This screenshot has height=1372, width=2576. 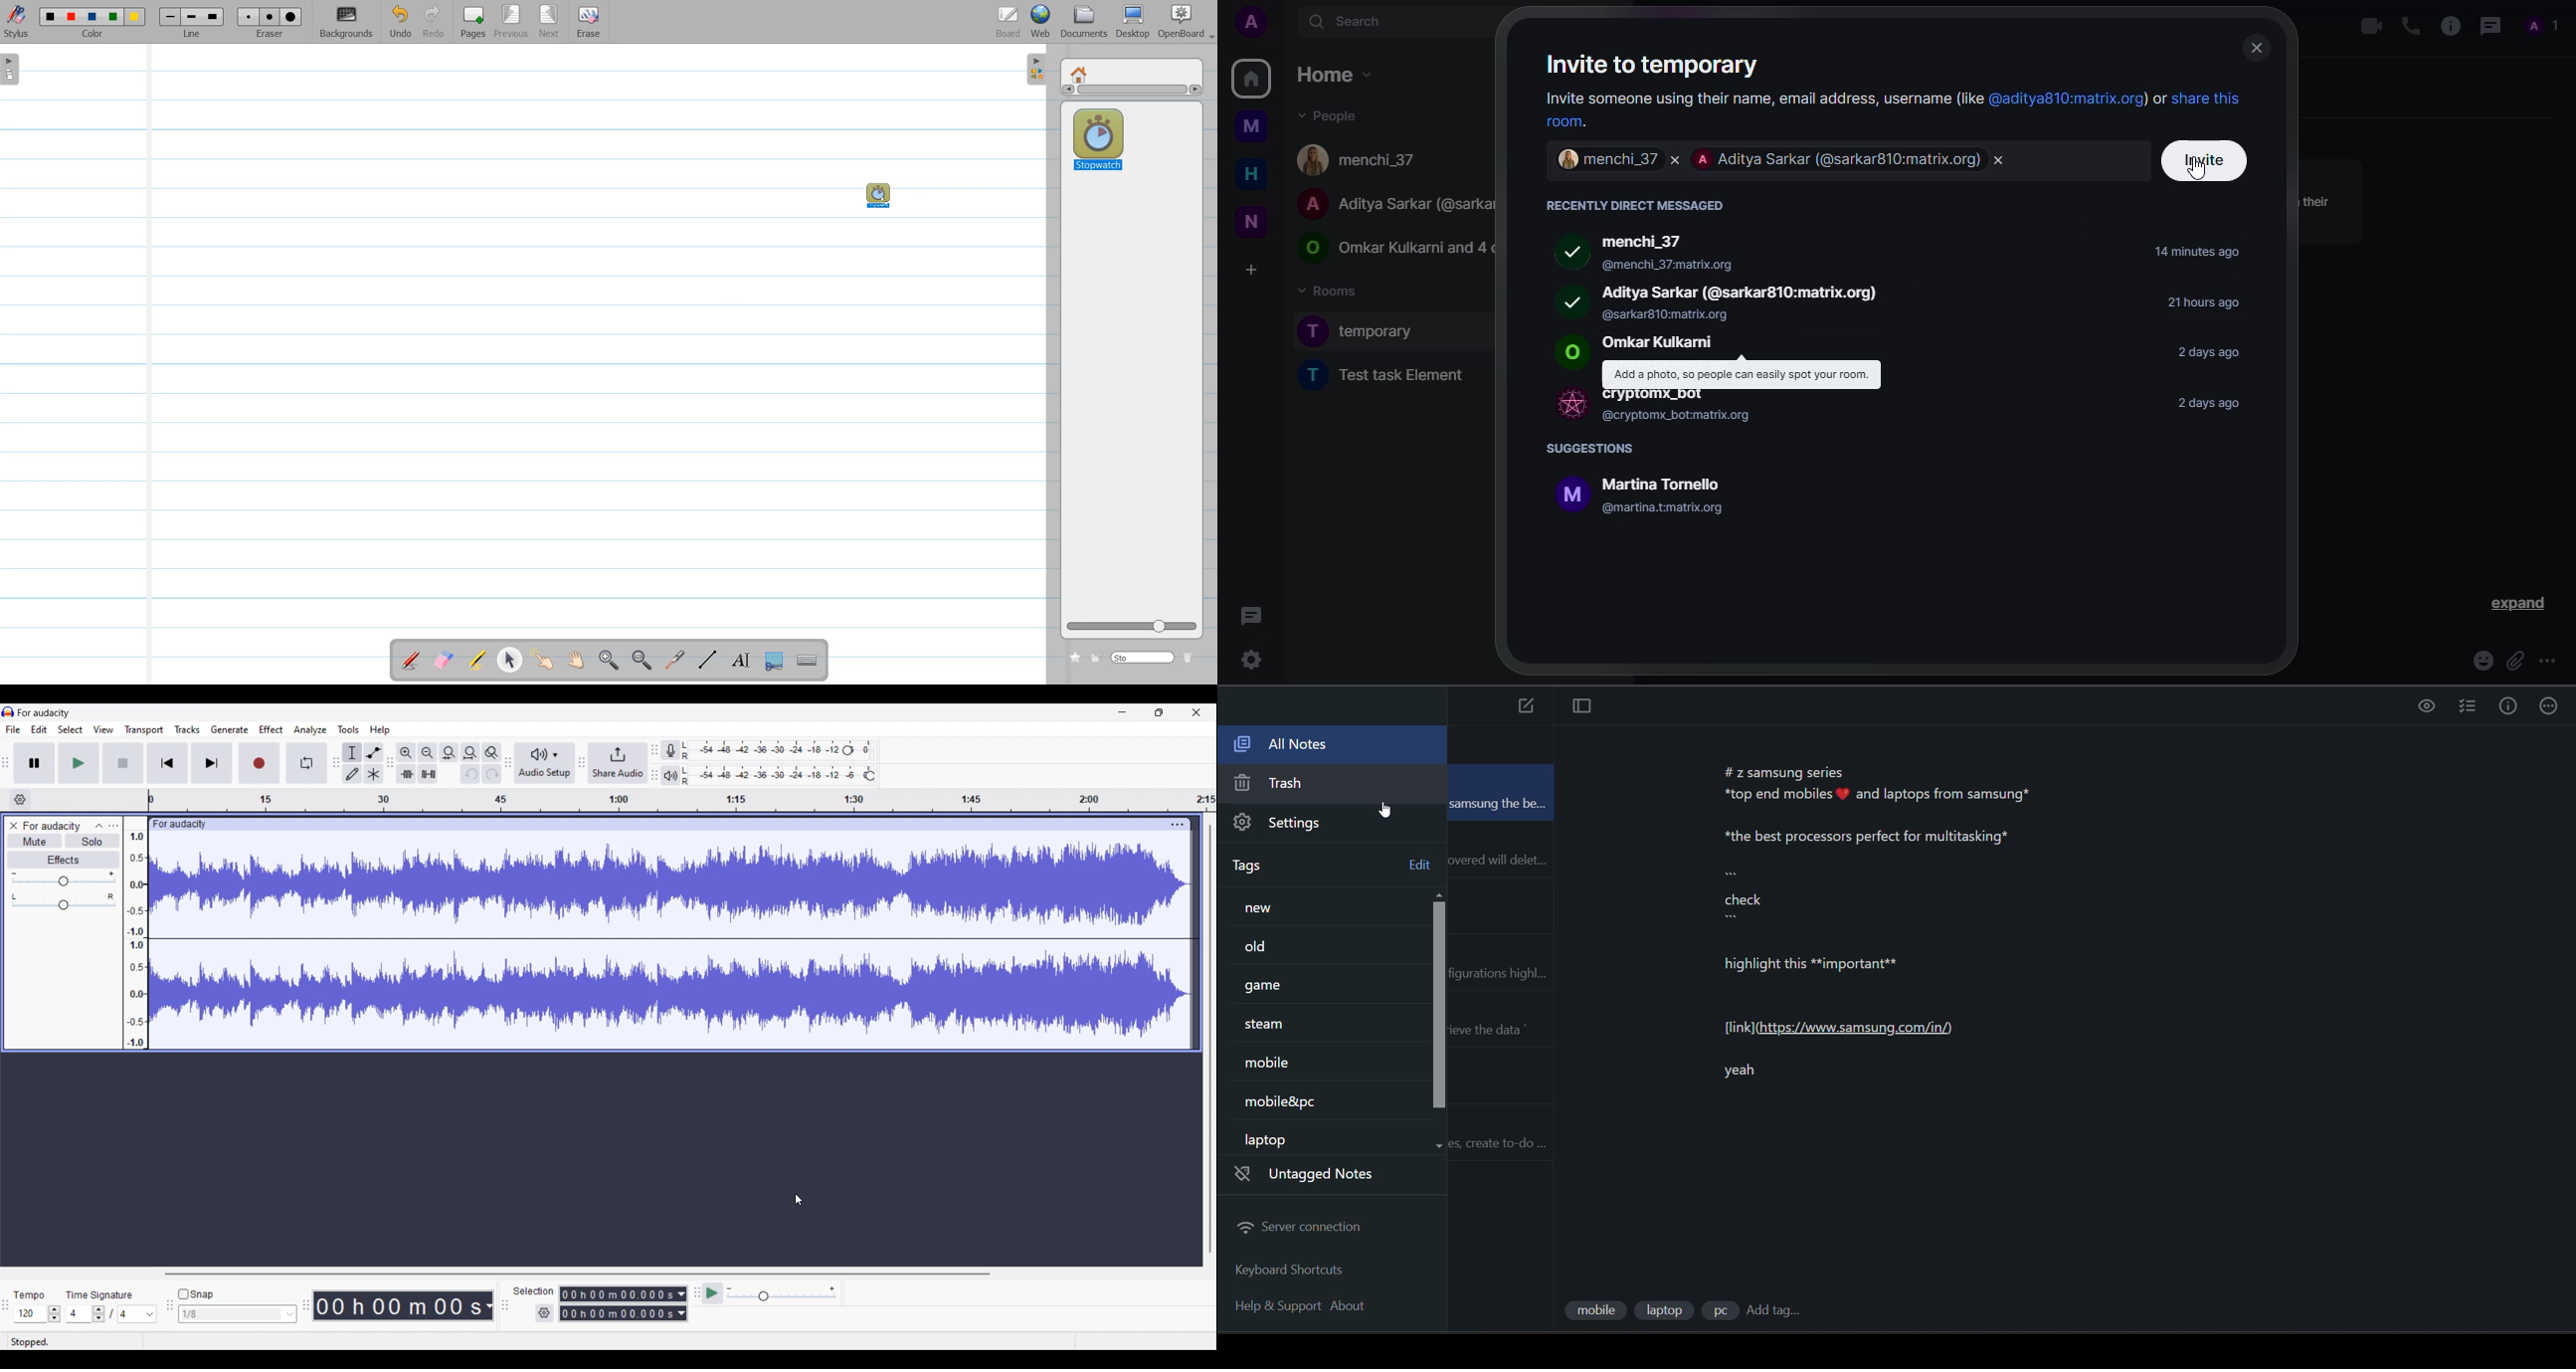 I want to click on all notes, so click(x=1305, y=745).